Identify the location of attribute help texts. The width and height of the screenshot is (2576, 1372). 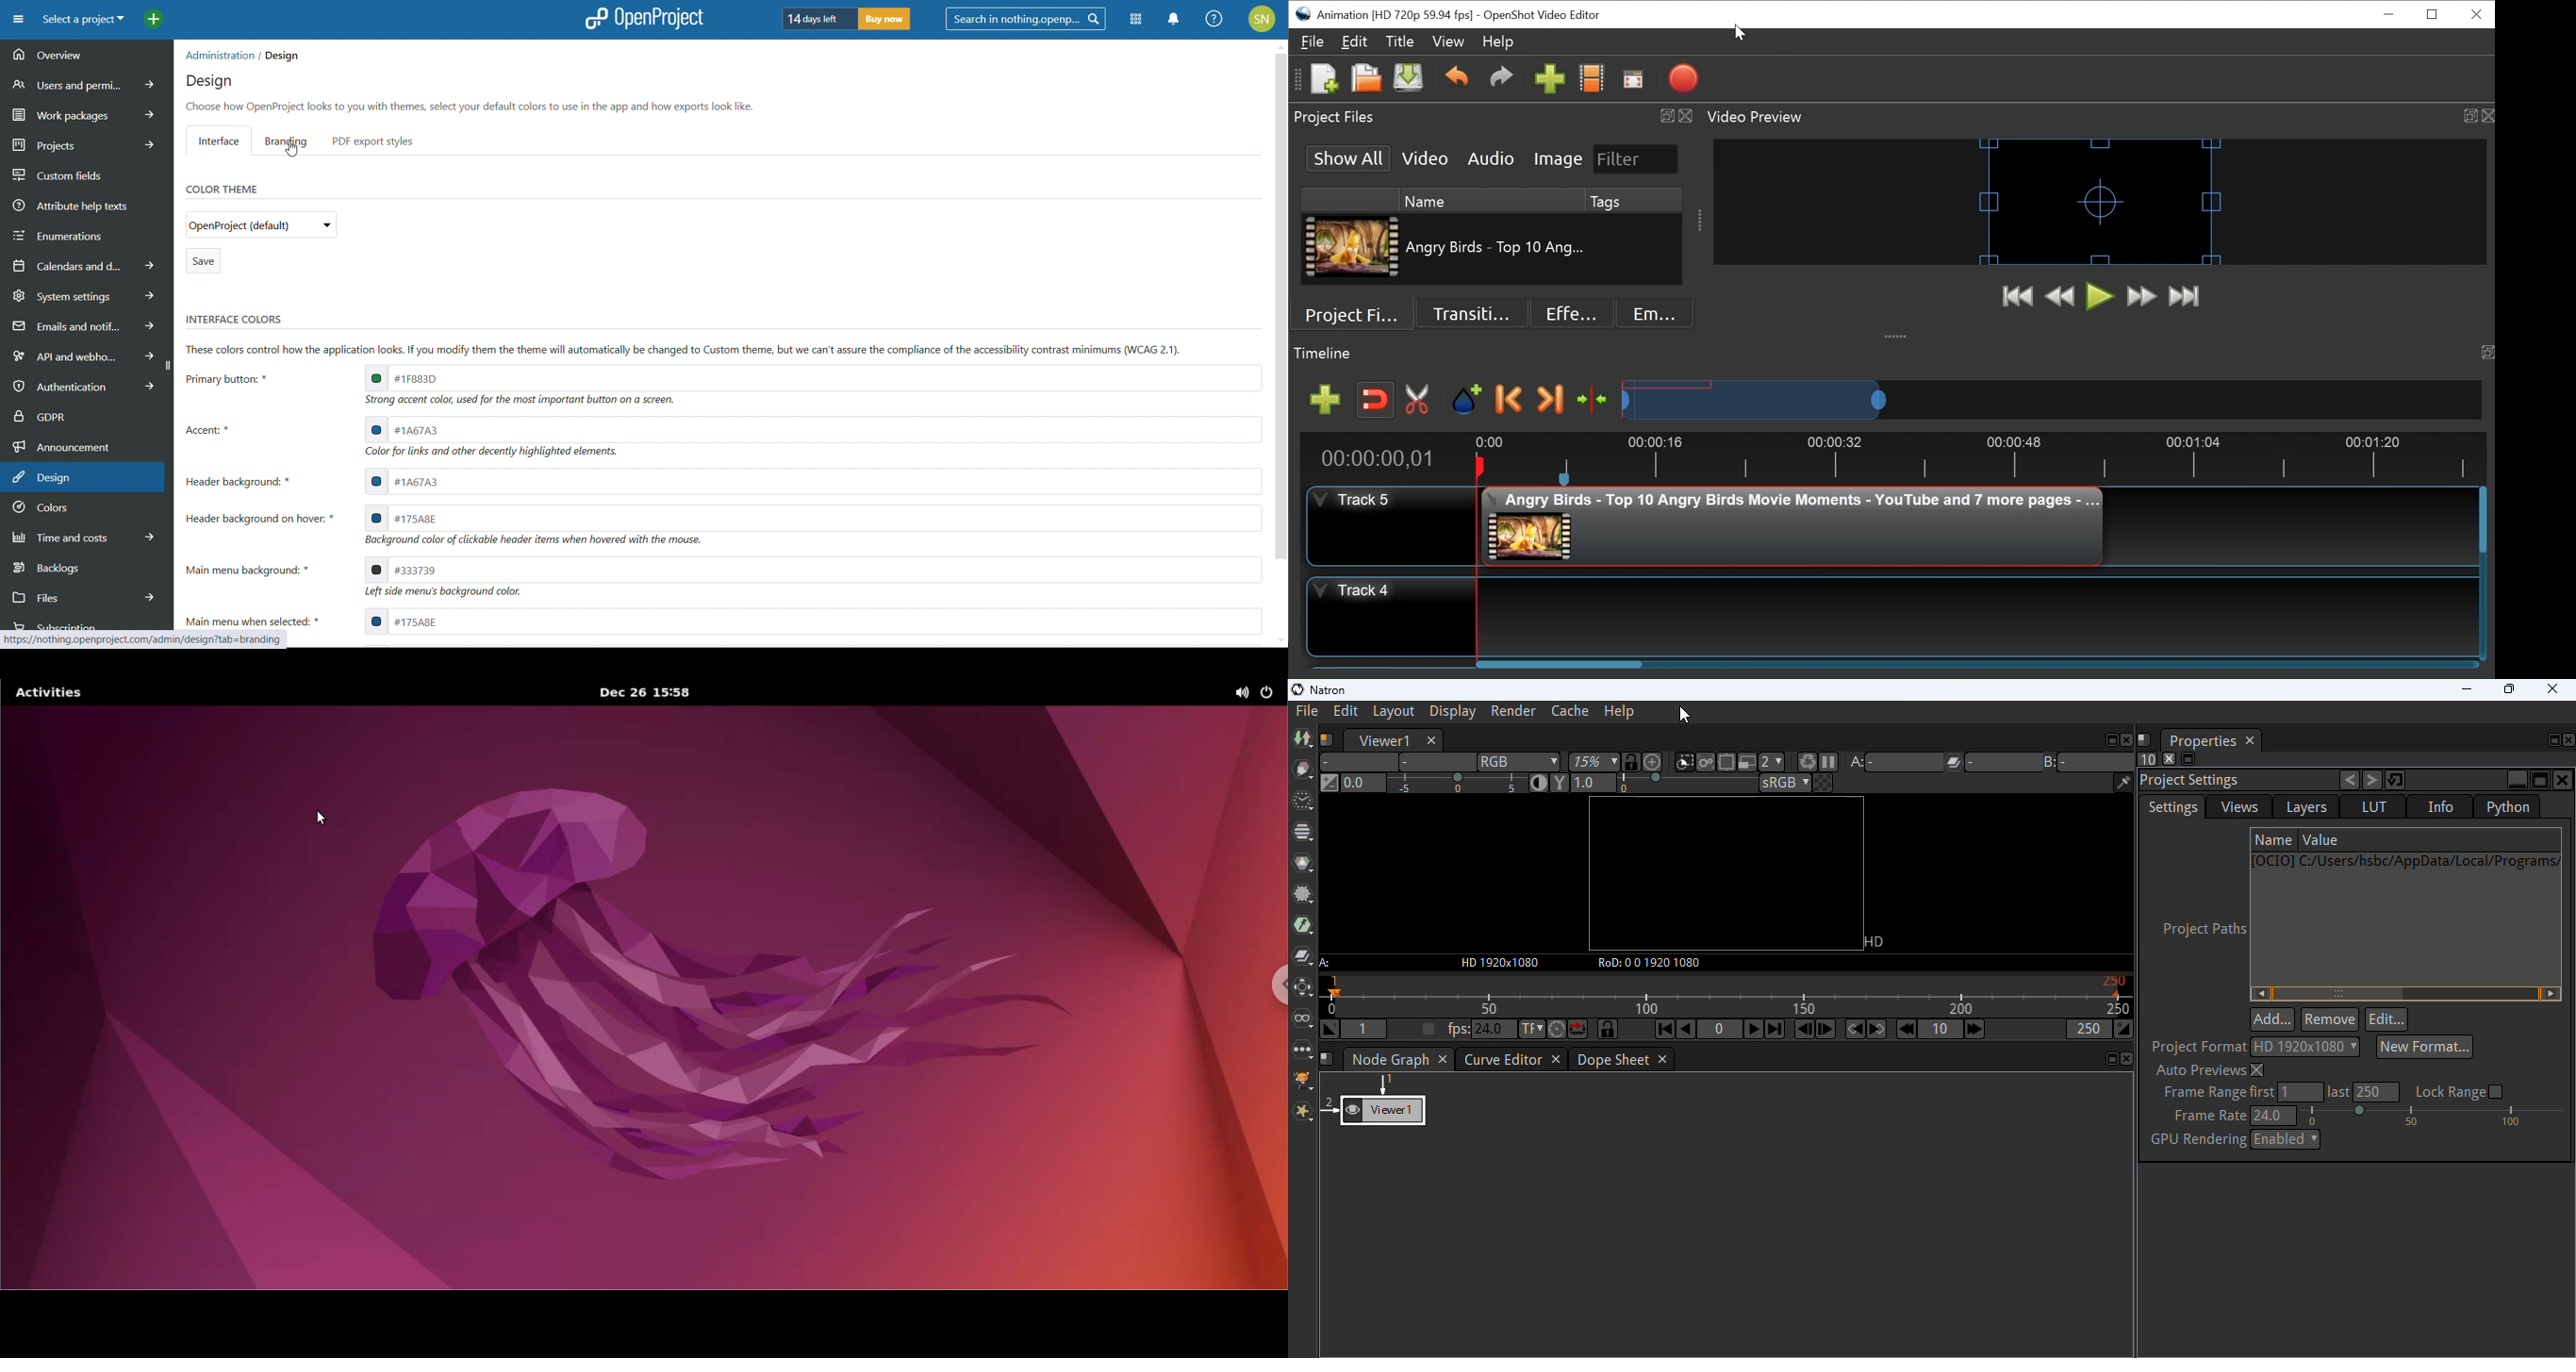
(87, 205).